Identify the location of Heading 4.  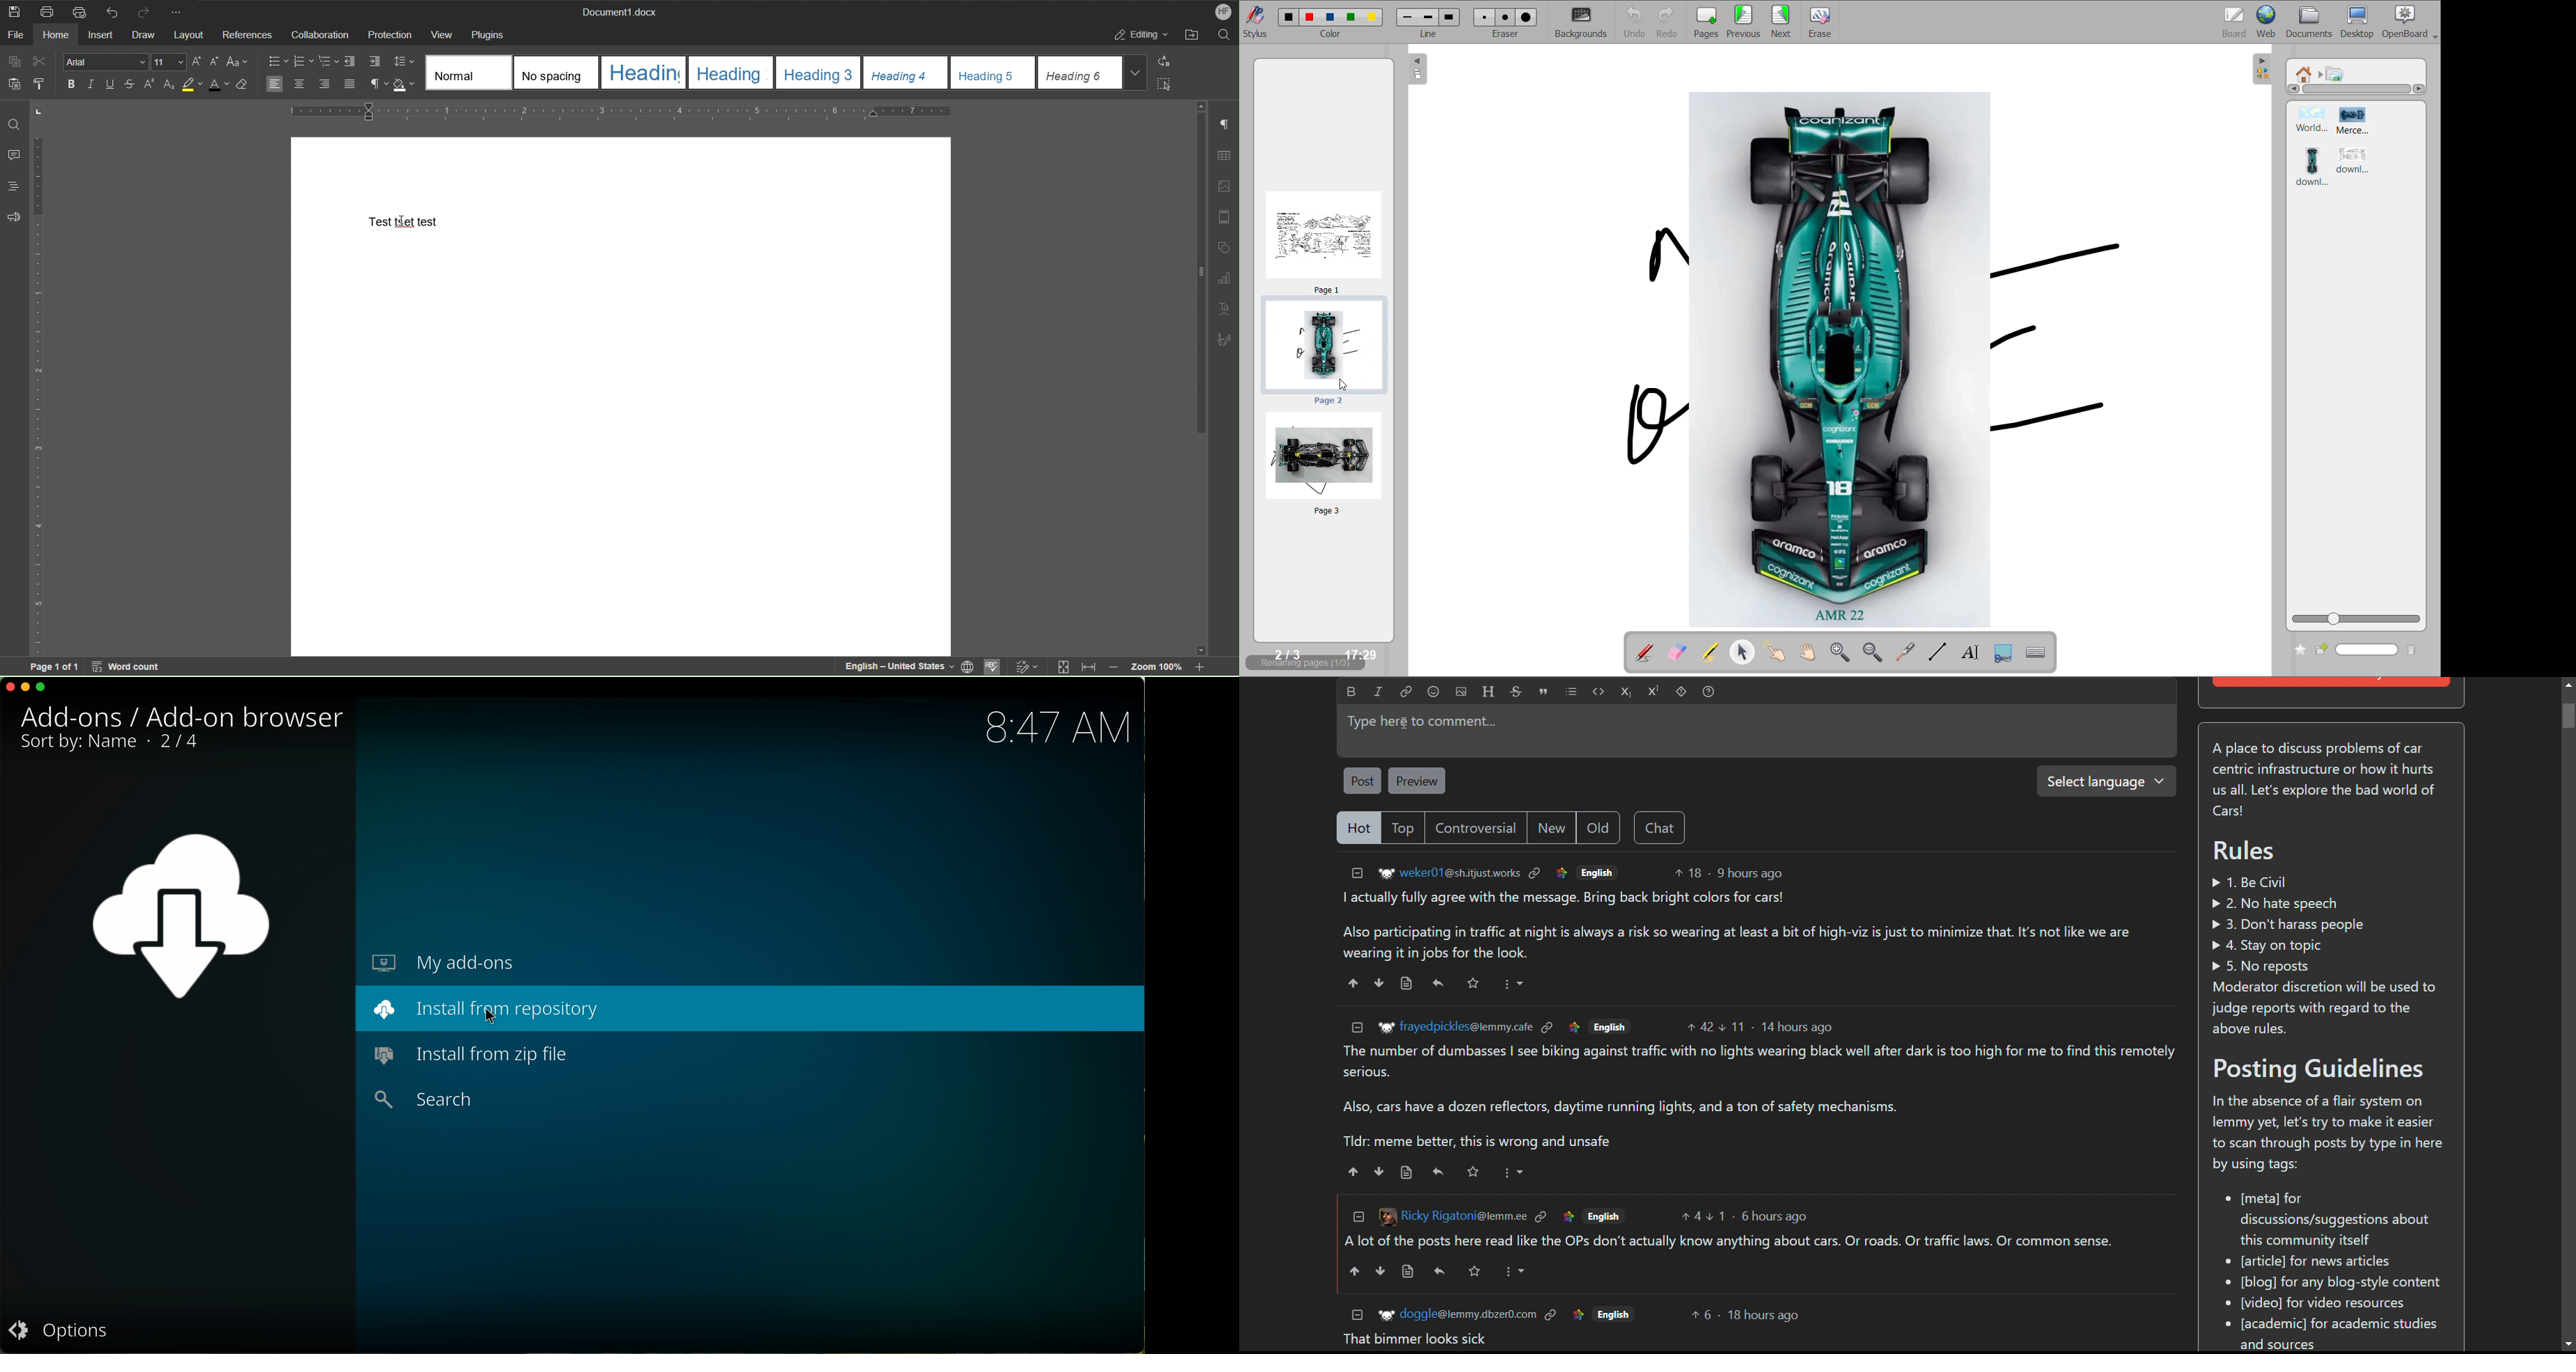
(907, 73).